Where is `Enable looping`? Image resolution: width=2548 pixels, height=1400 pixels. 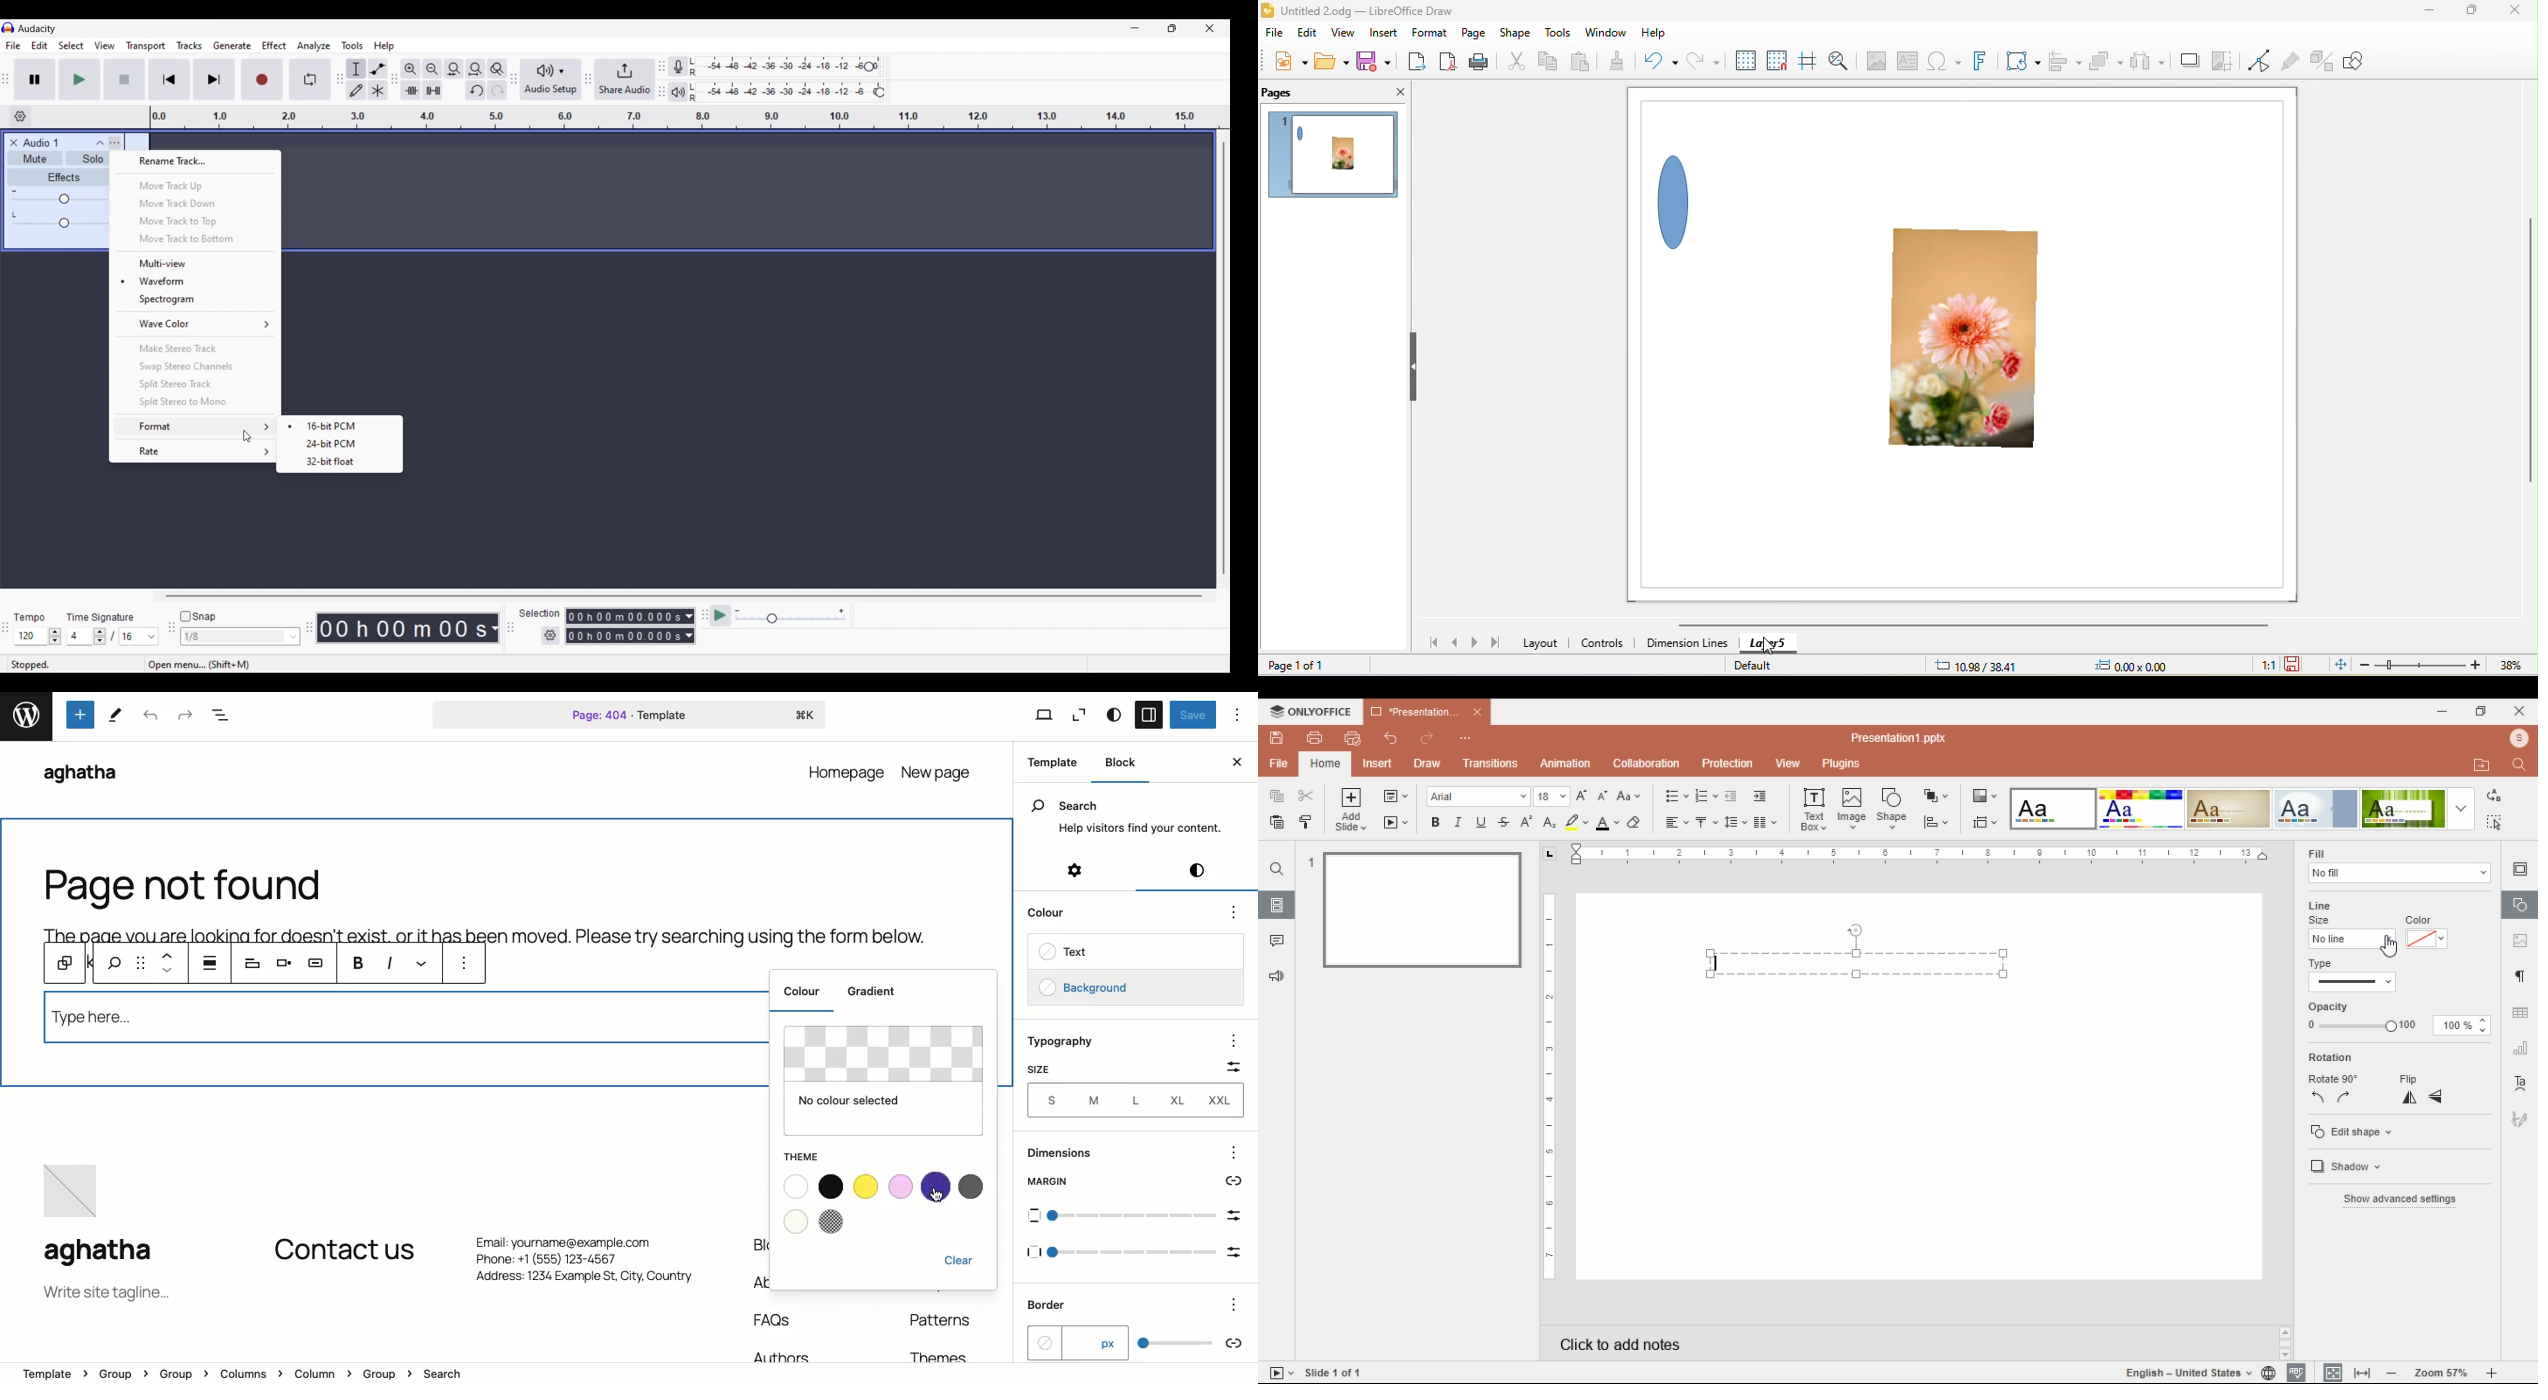
Enable looping is located at coordinates (311, 79).